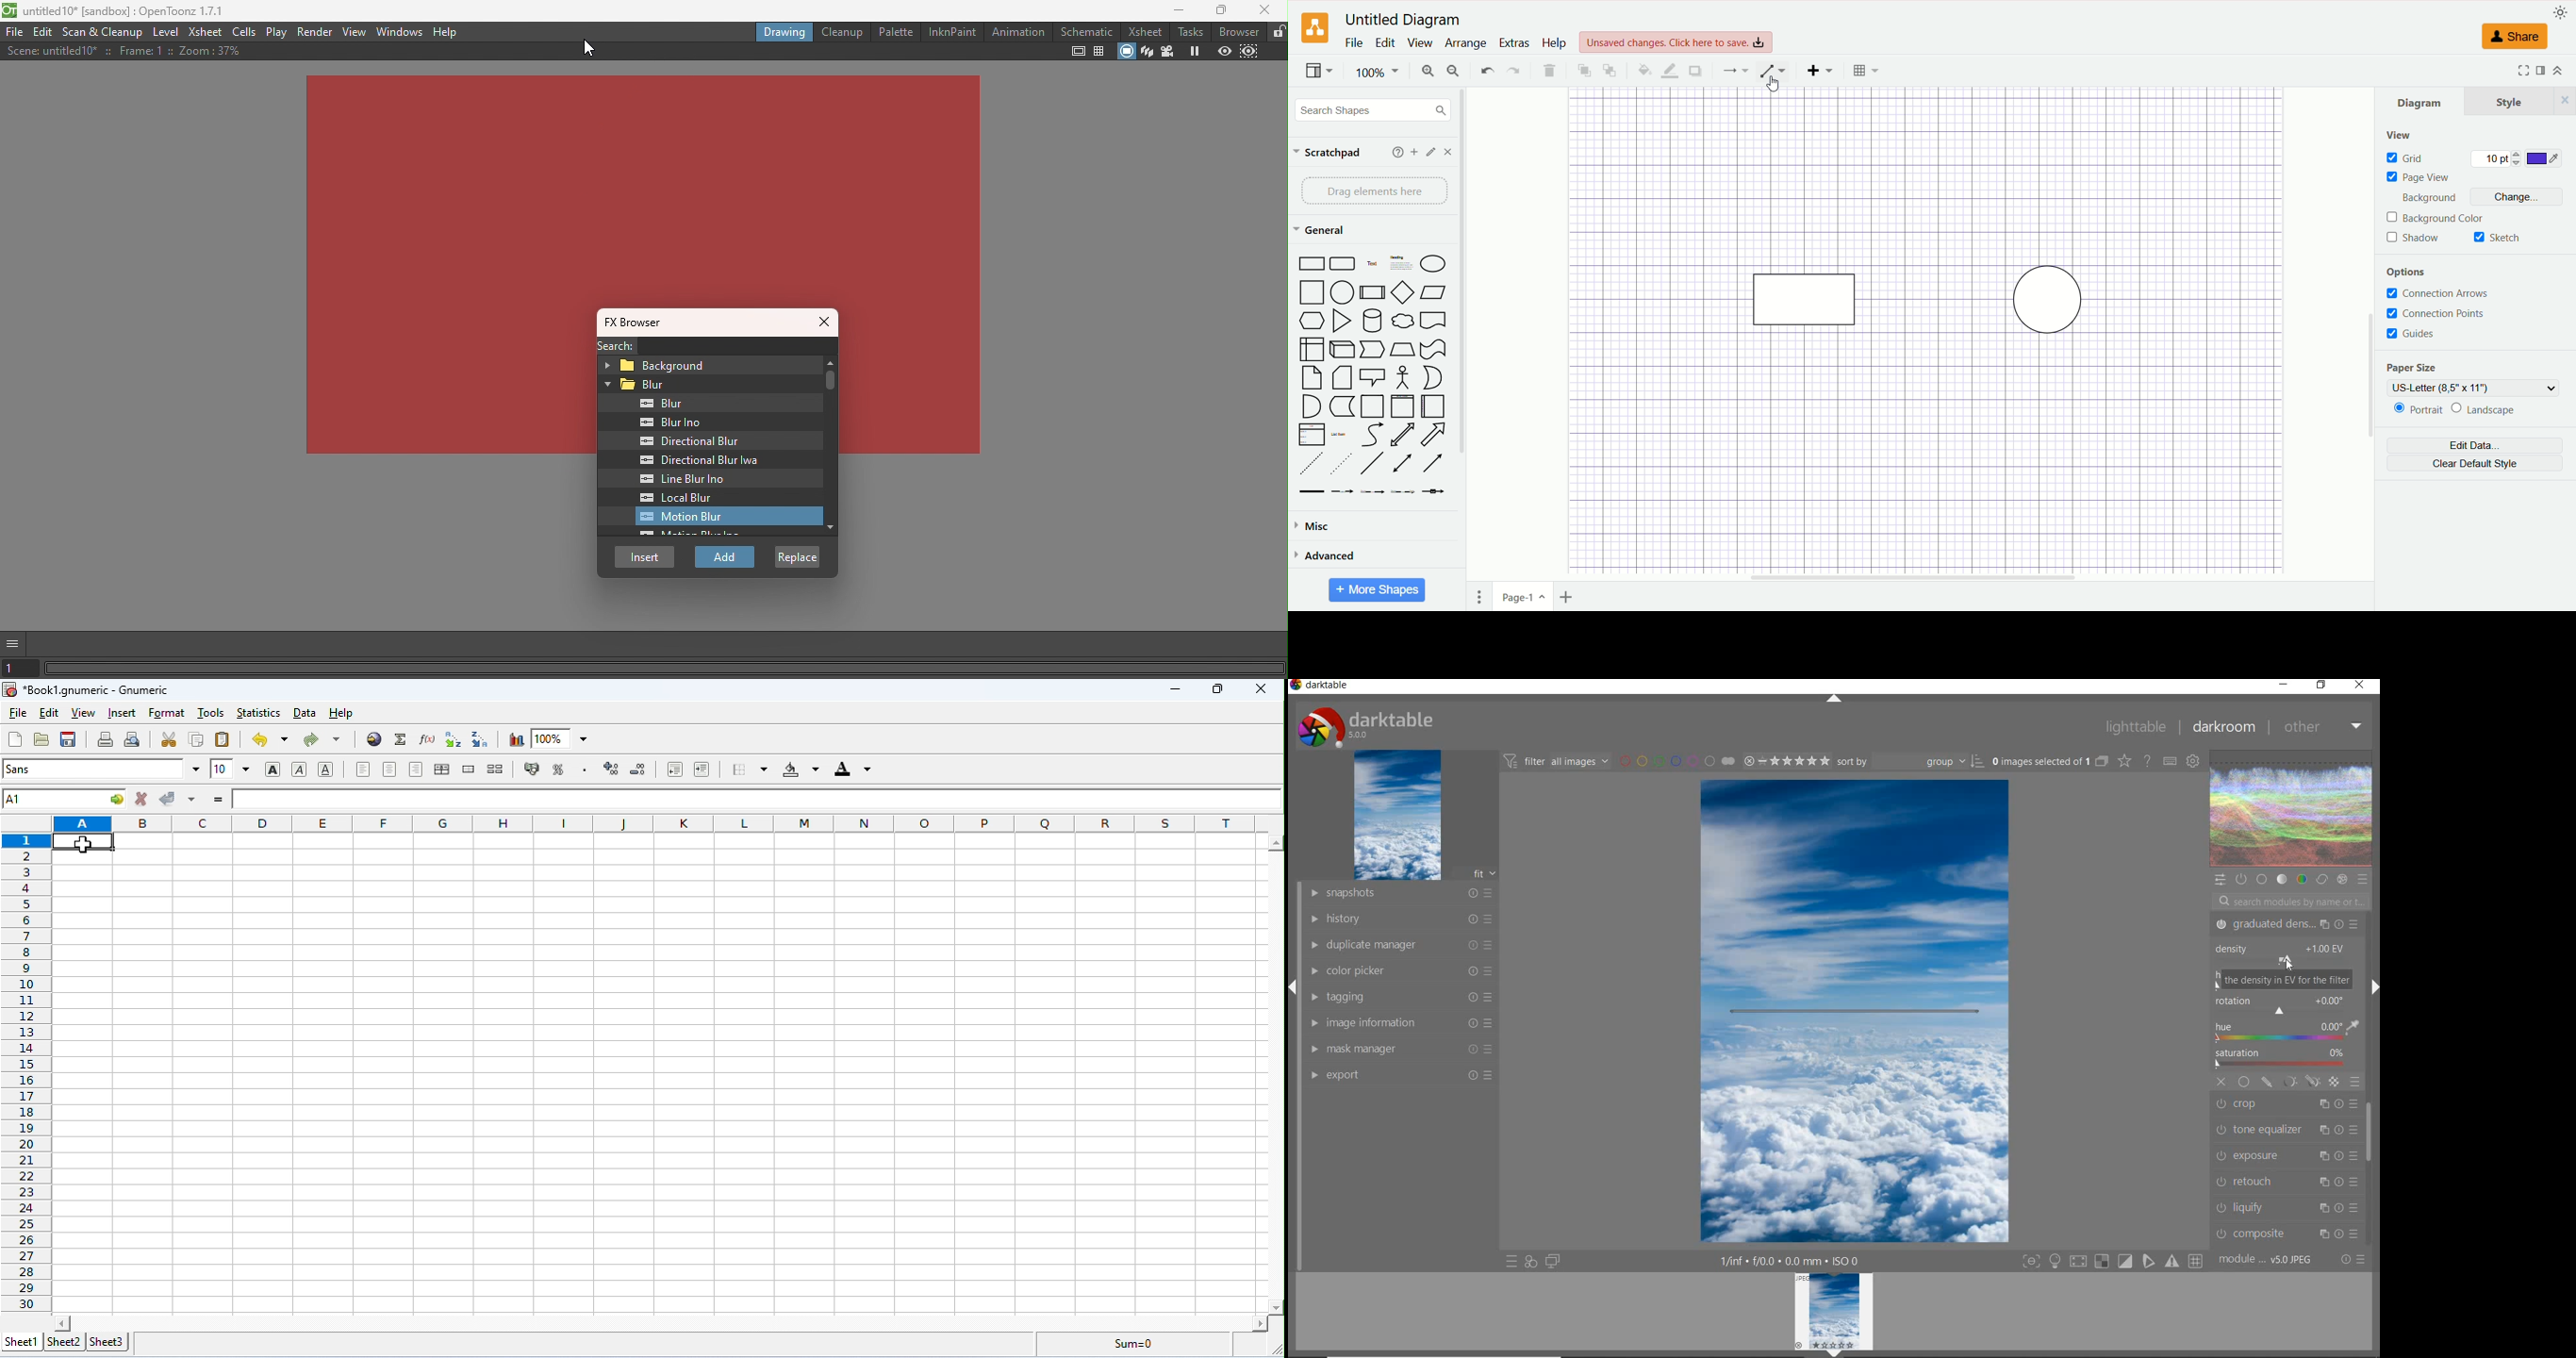 The image size is (2576, 1372). Describe the element at coordinates (1433, 378) in the screenshot. I see `Circle Segment` at that location.